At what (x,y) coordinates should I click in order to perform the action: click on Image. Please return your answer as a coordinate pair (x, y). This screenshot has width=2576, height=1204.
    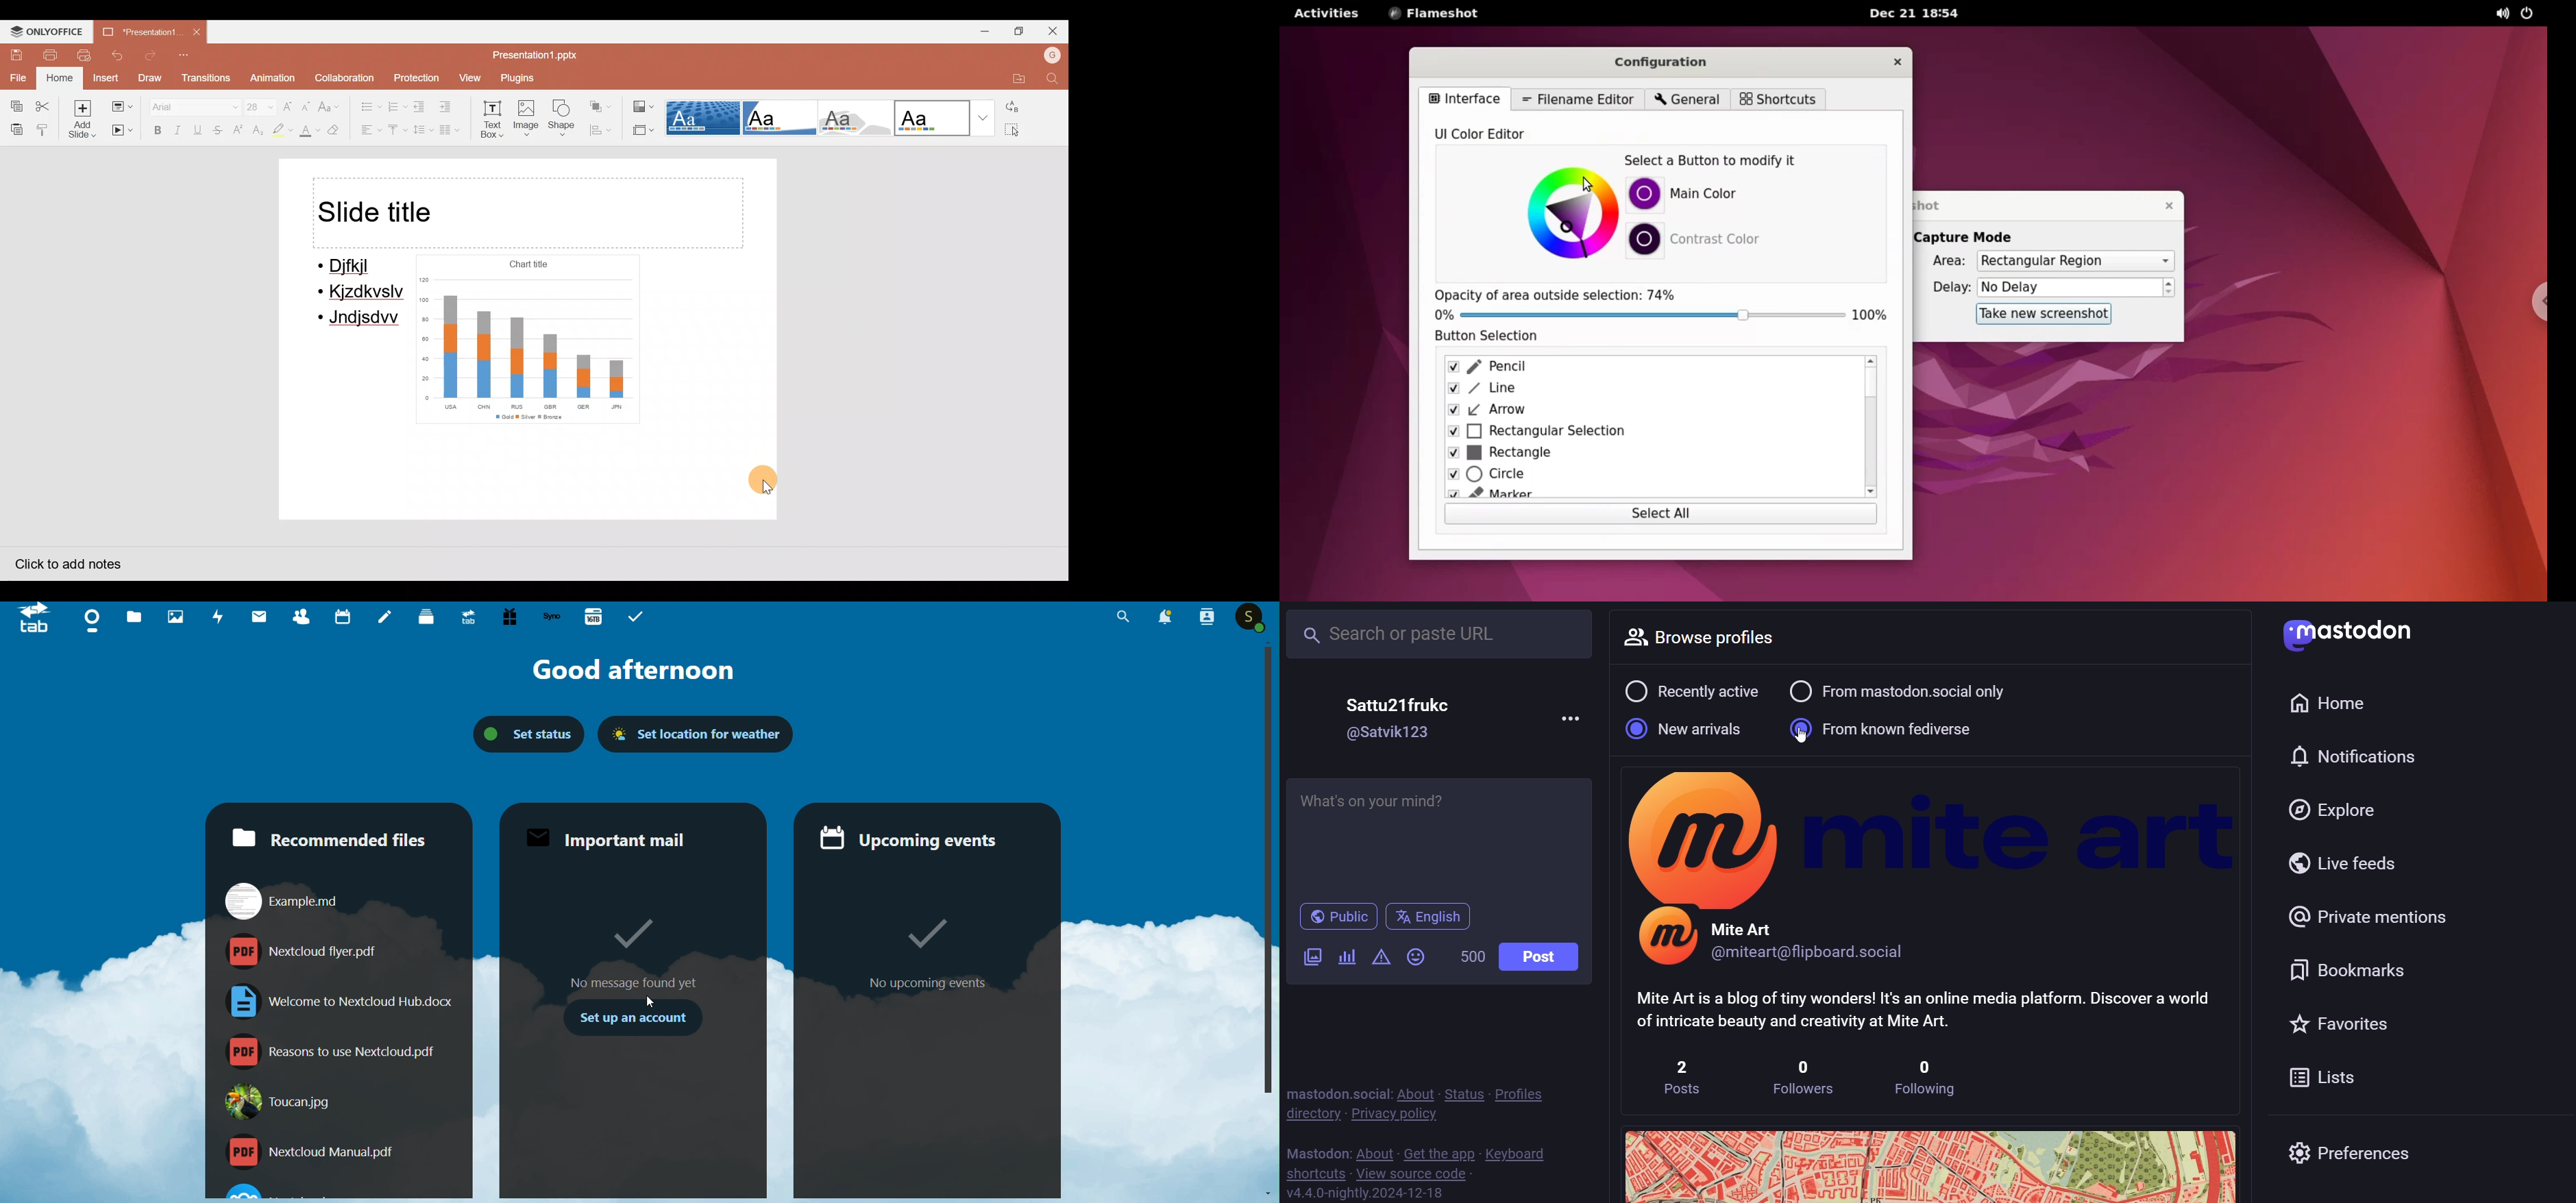
    Looking at the image, I should click on (529, 119).